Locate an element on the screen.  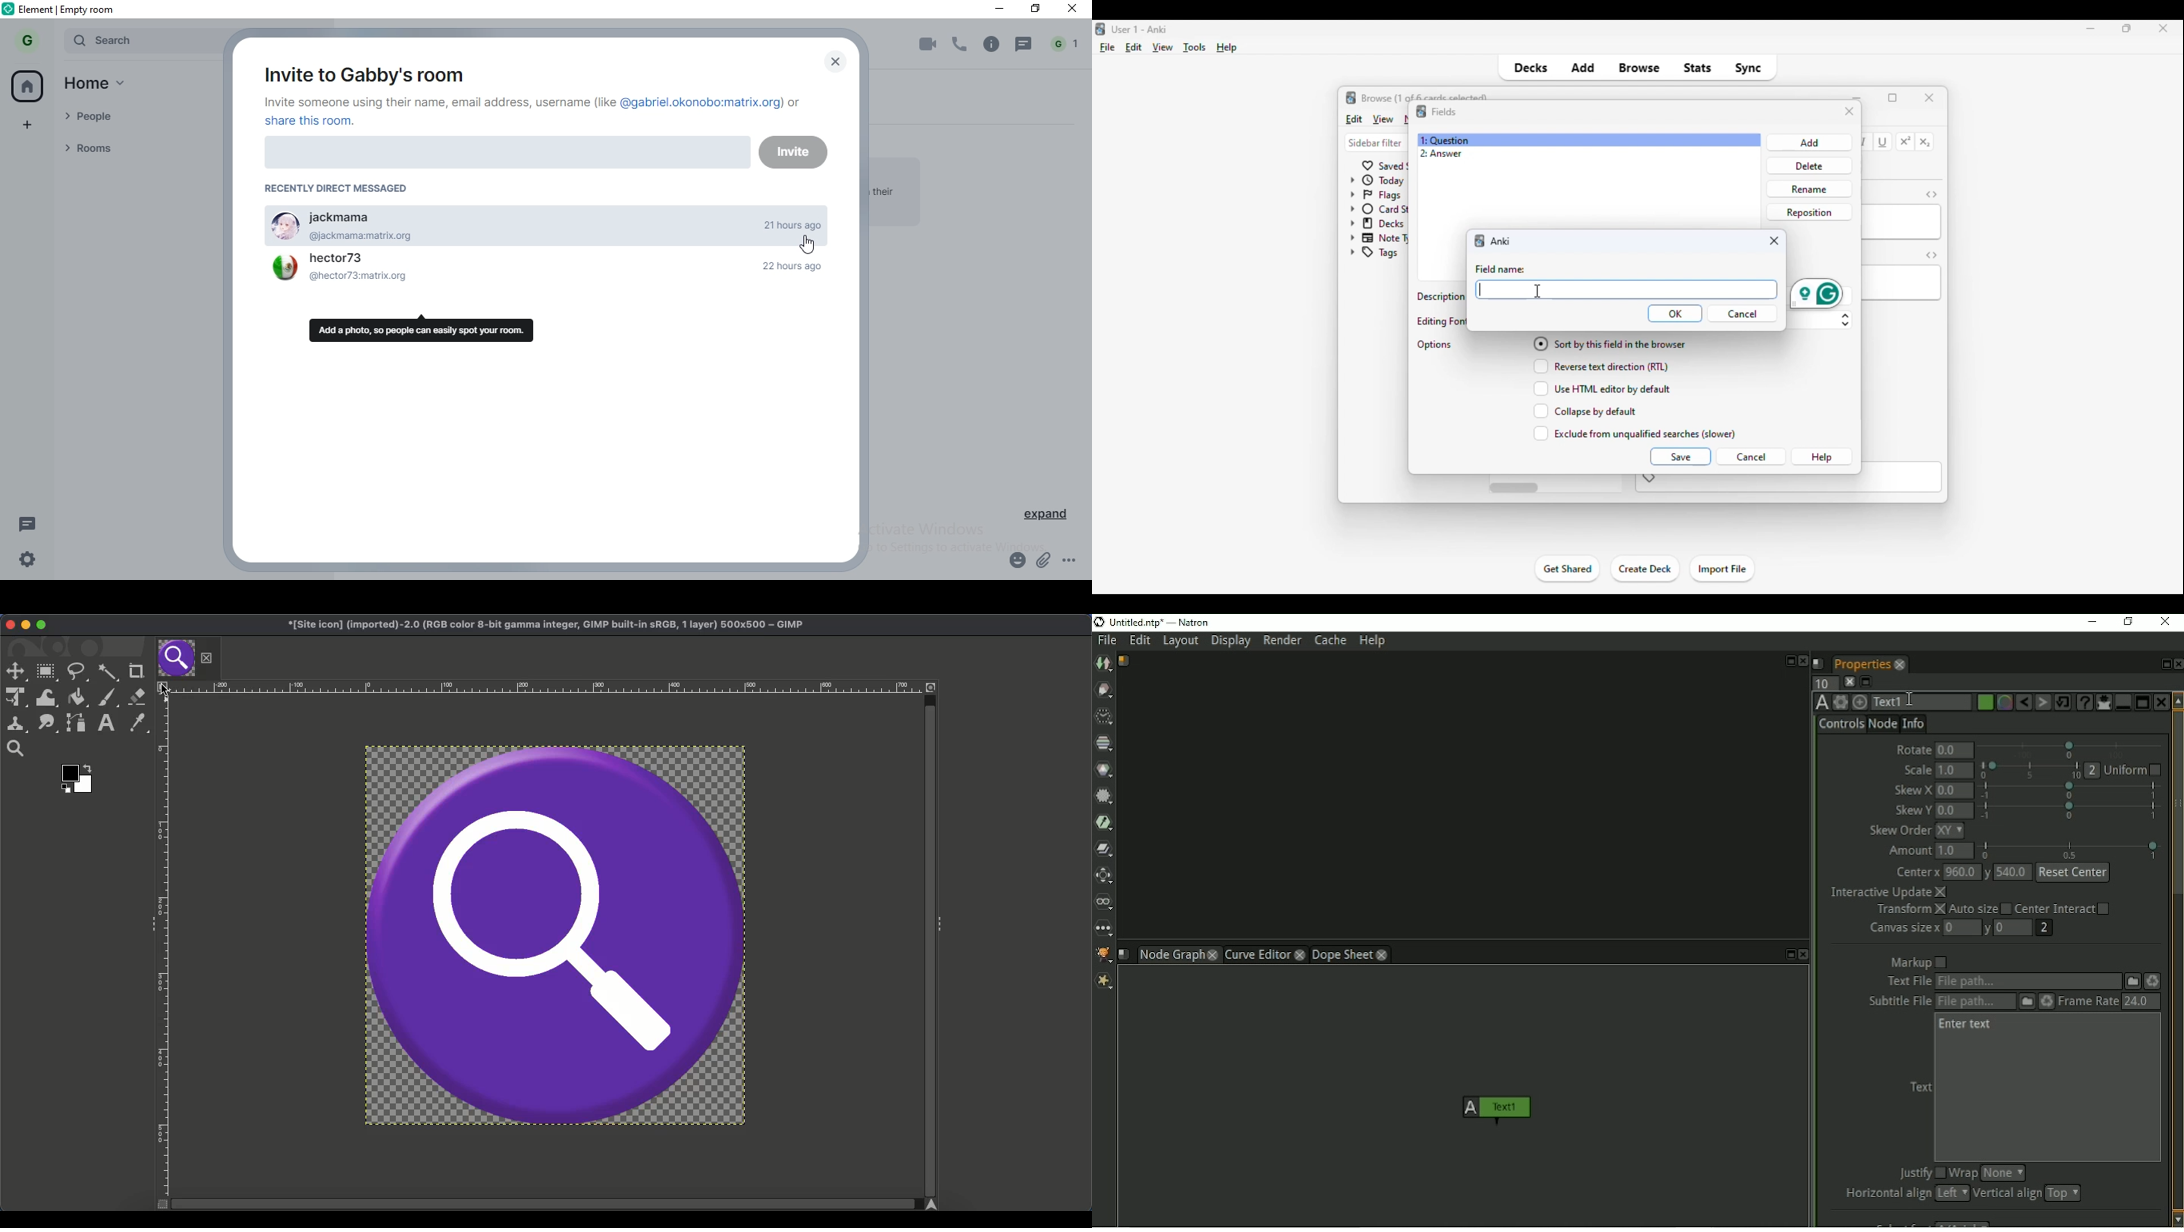
expand is located at coordinates (1047, 517).